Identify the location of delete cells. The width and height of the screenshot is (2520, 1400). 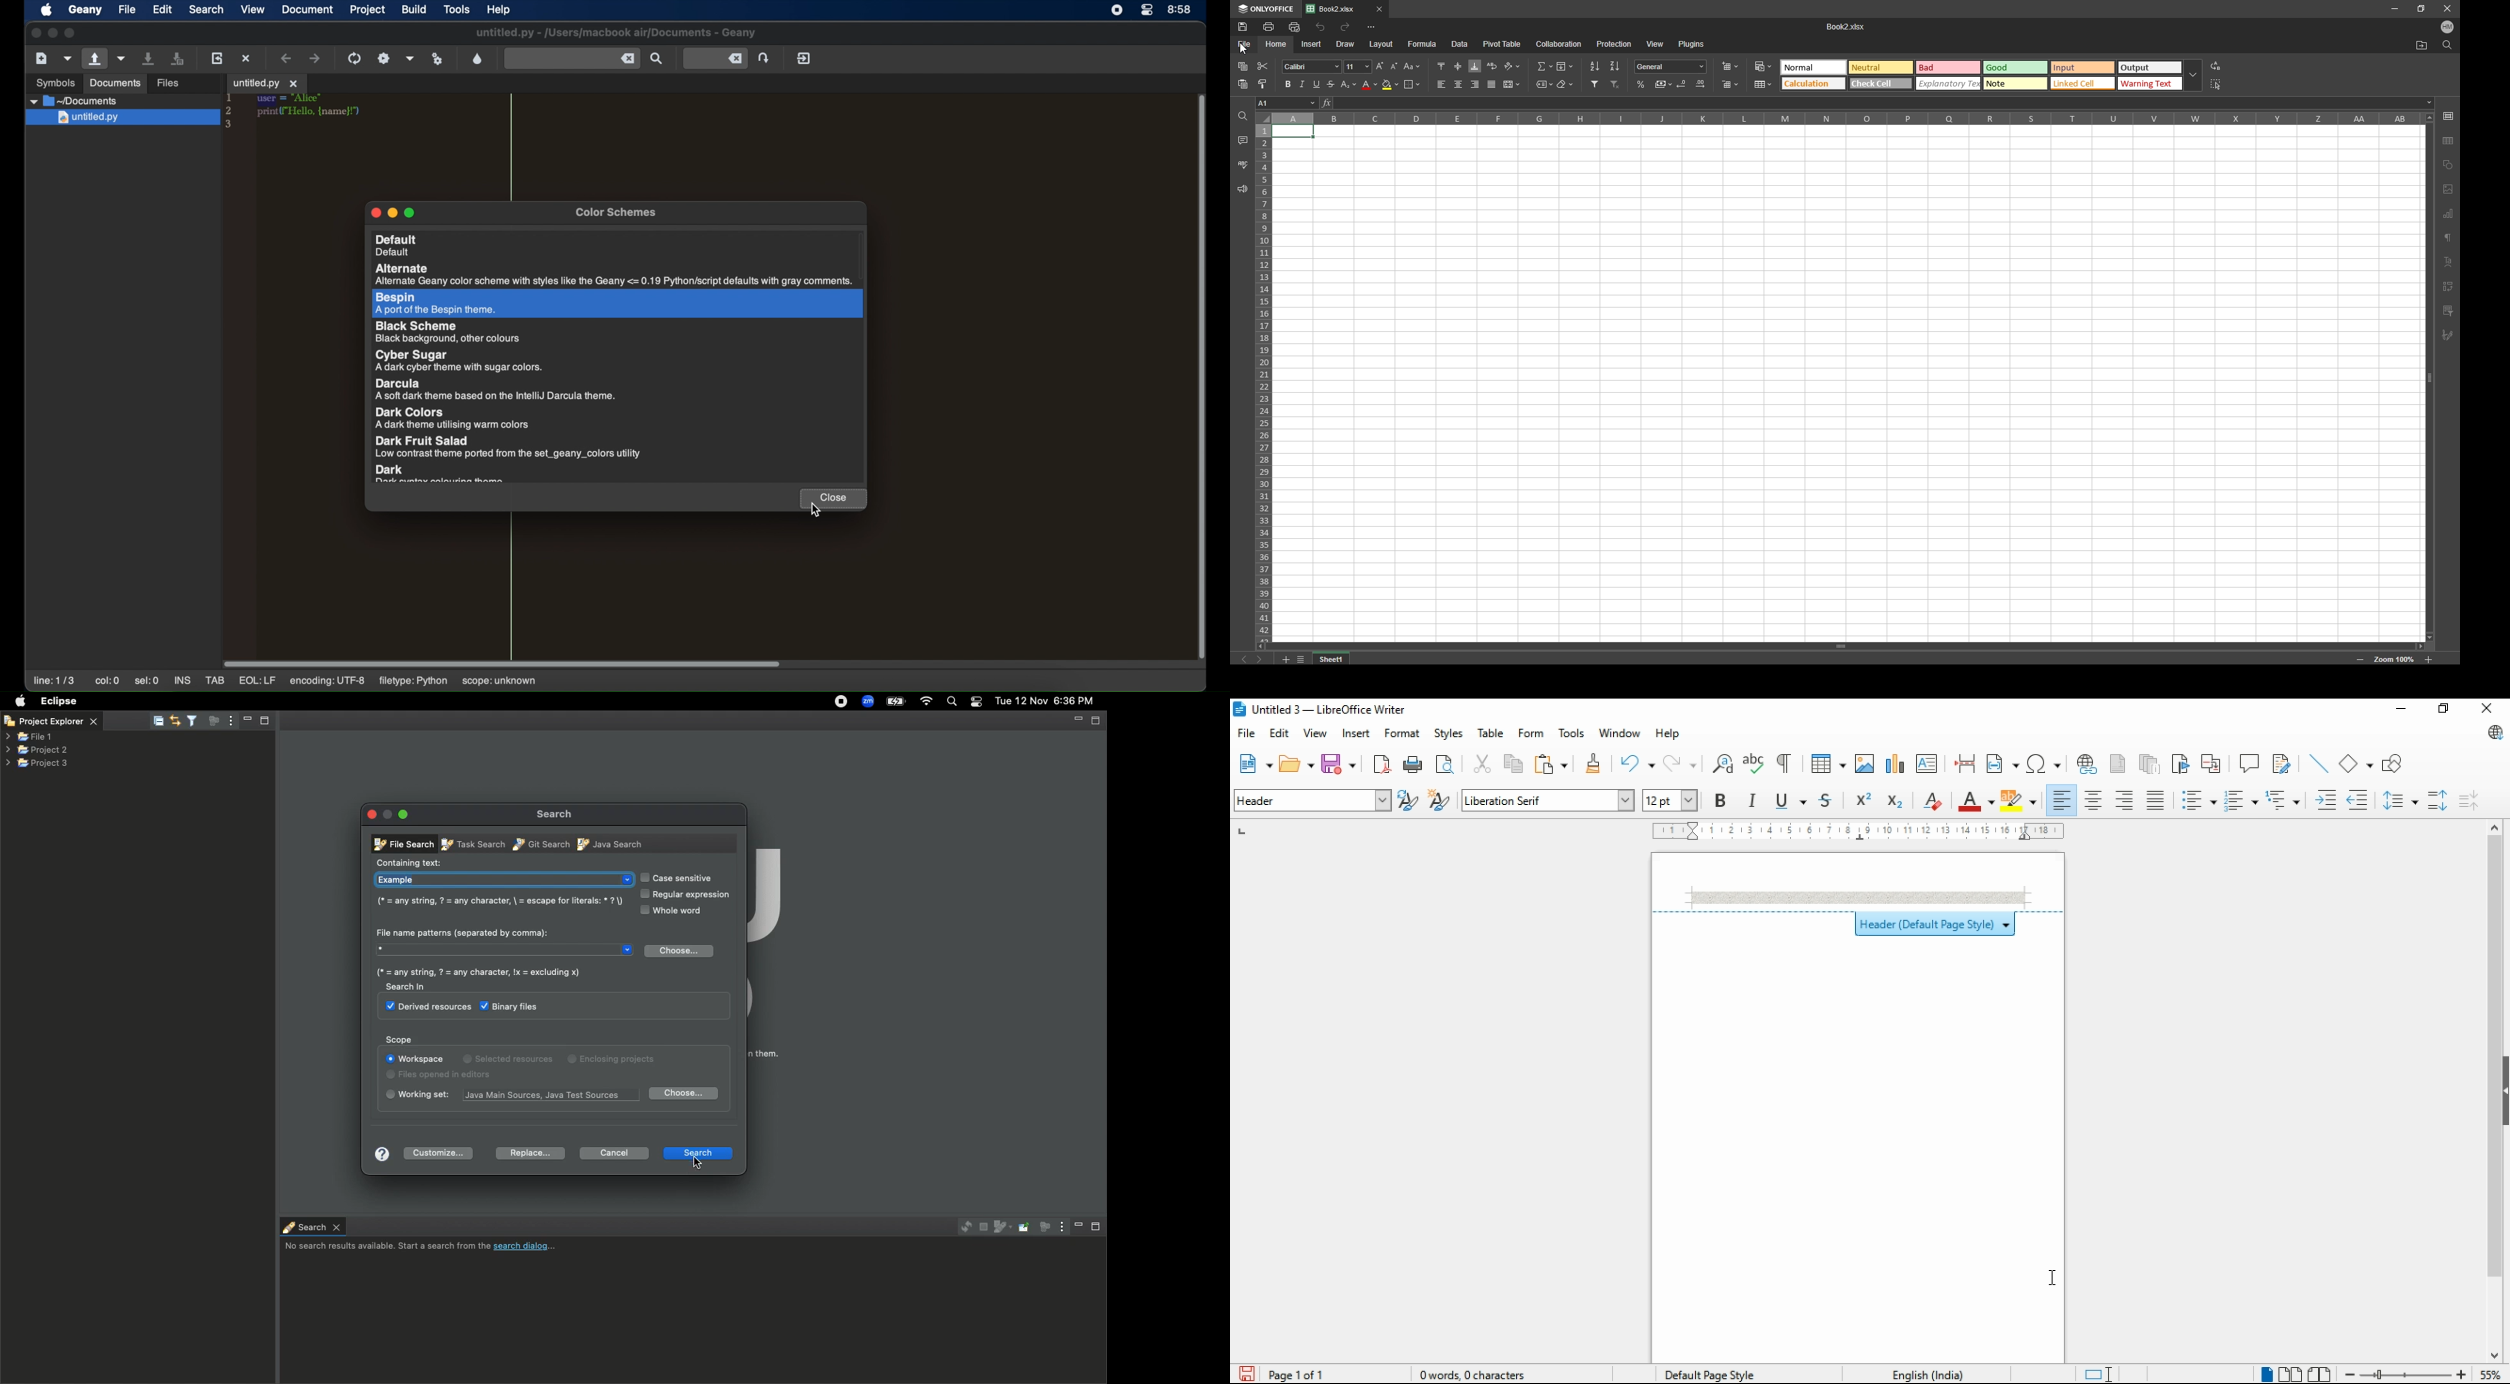
(1732, 85).